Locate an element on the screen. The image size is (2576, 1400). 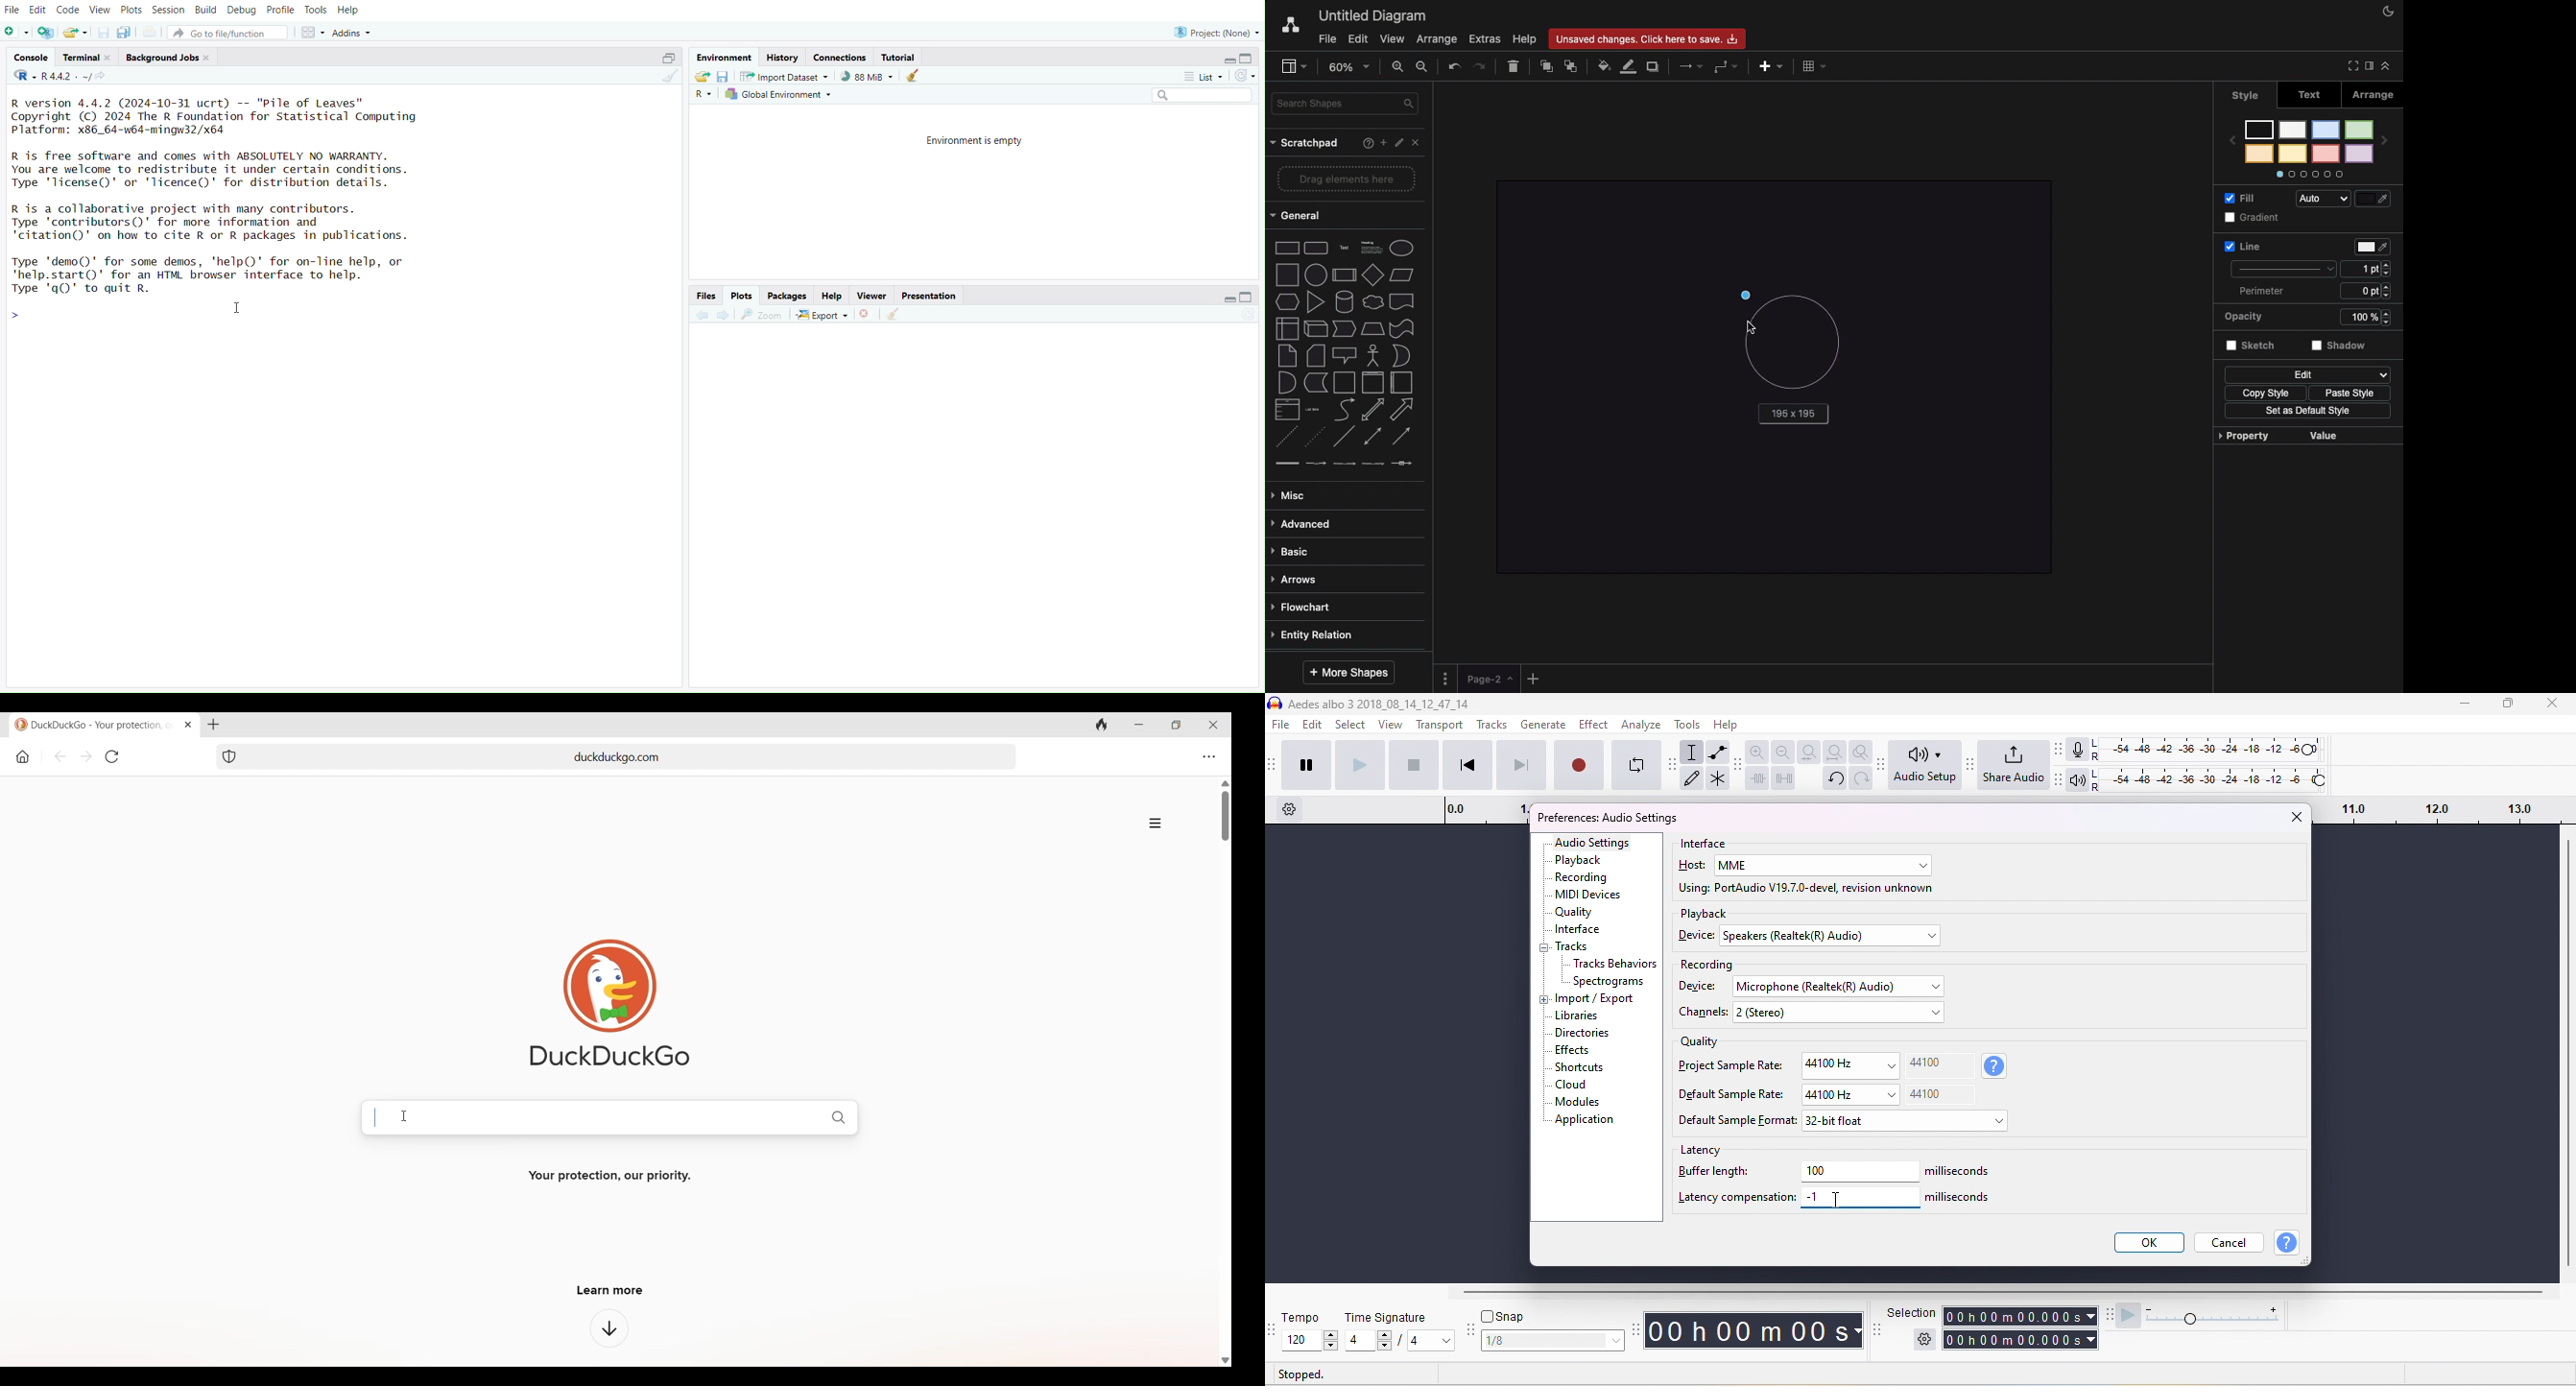
playback level is located at coordinates (2215, 777).